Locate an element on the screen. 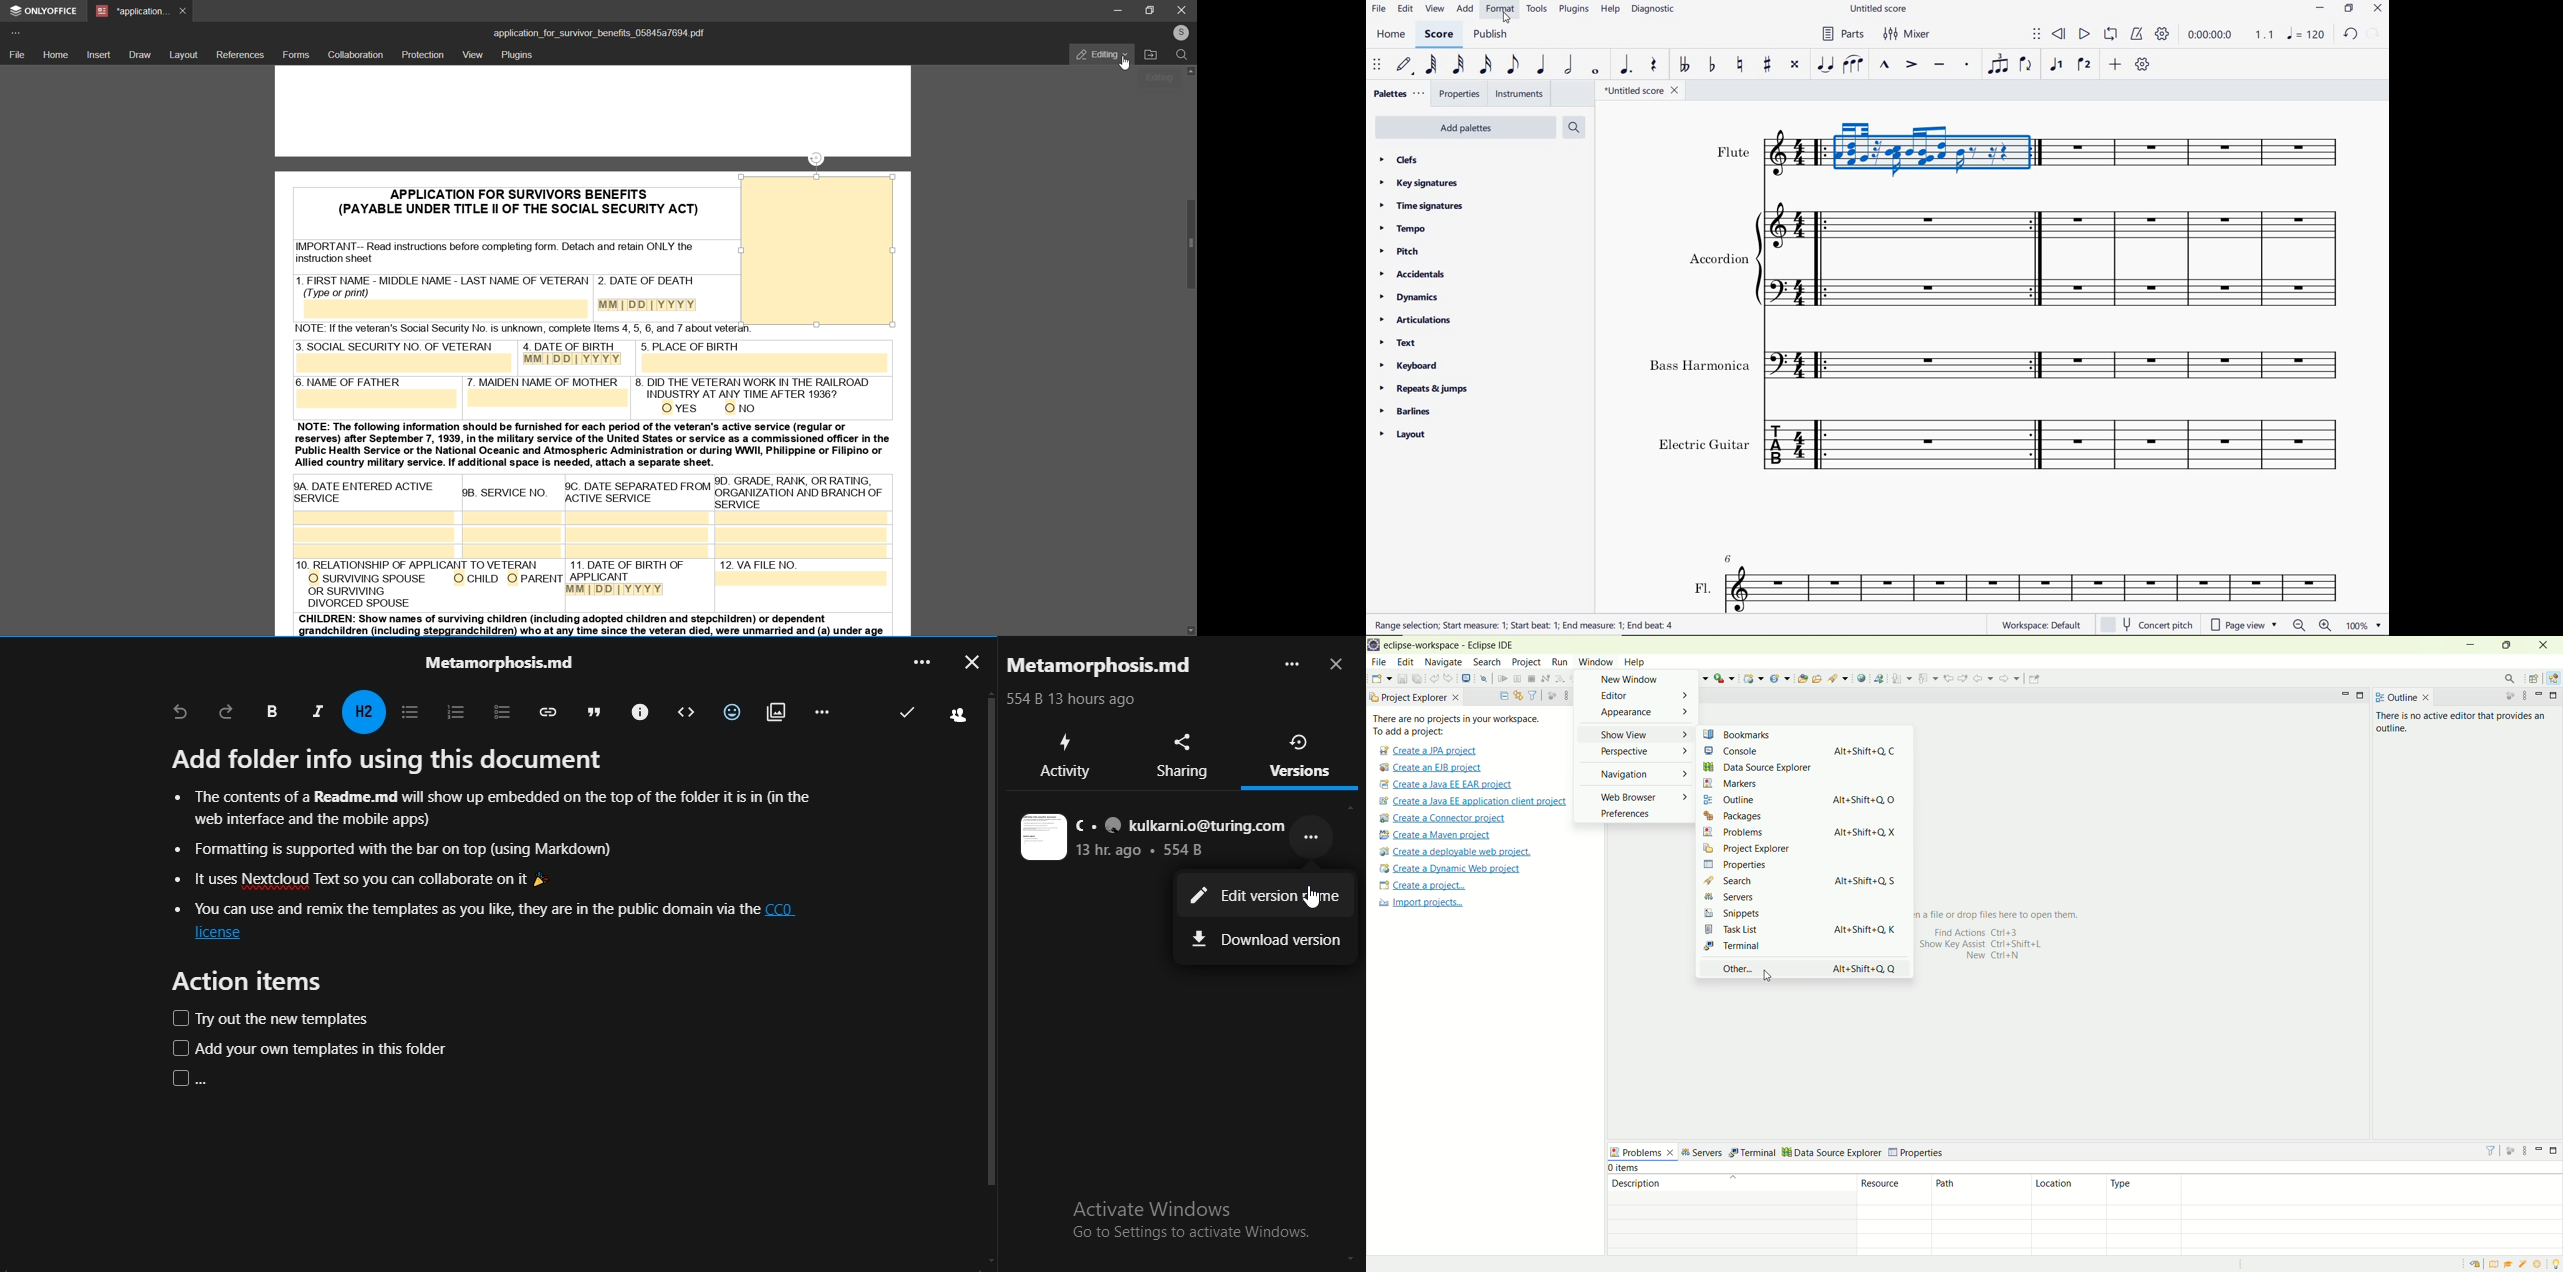 Image resolution: width=2576 pixels, height=1288 pixels. download version is located at coordinates (1267, 937).